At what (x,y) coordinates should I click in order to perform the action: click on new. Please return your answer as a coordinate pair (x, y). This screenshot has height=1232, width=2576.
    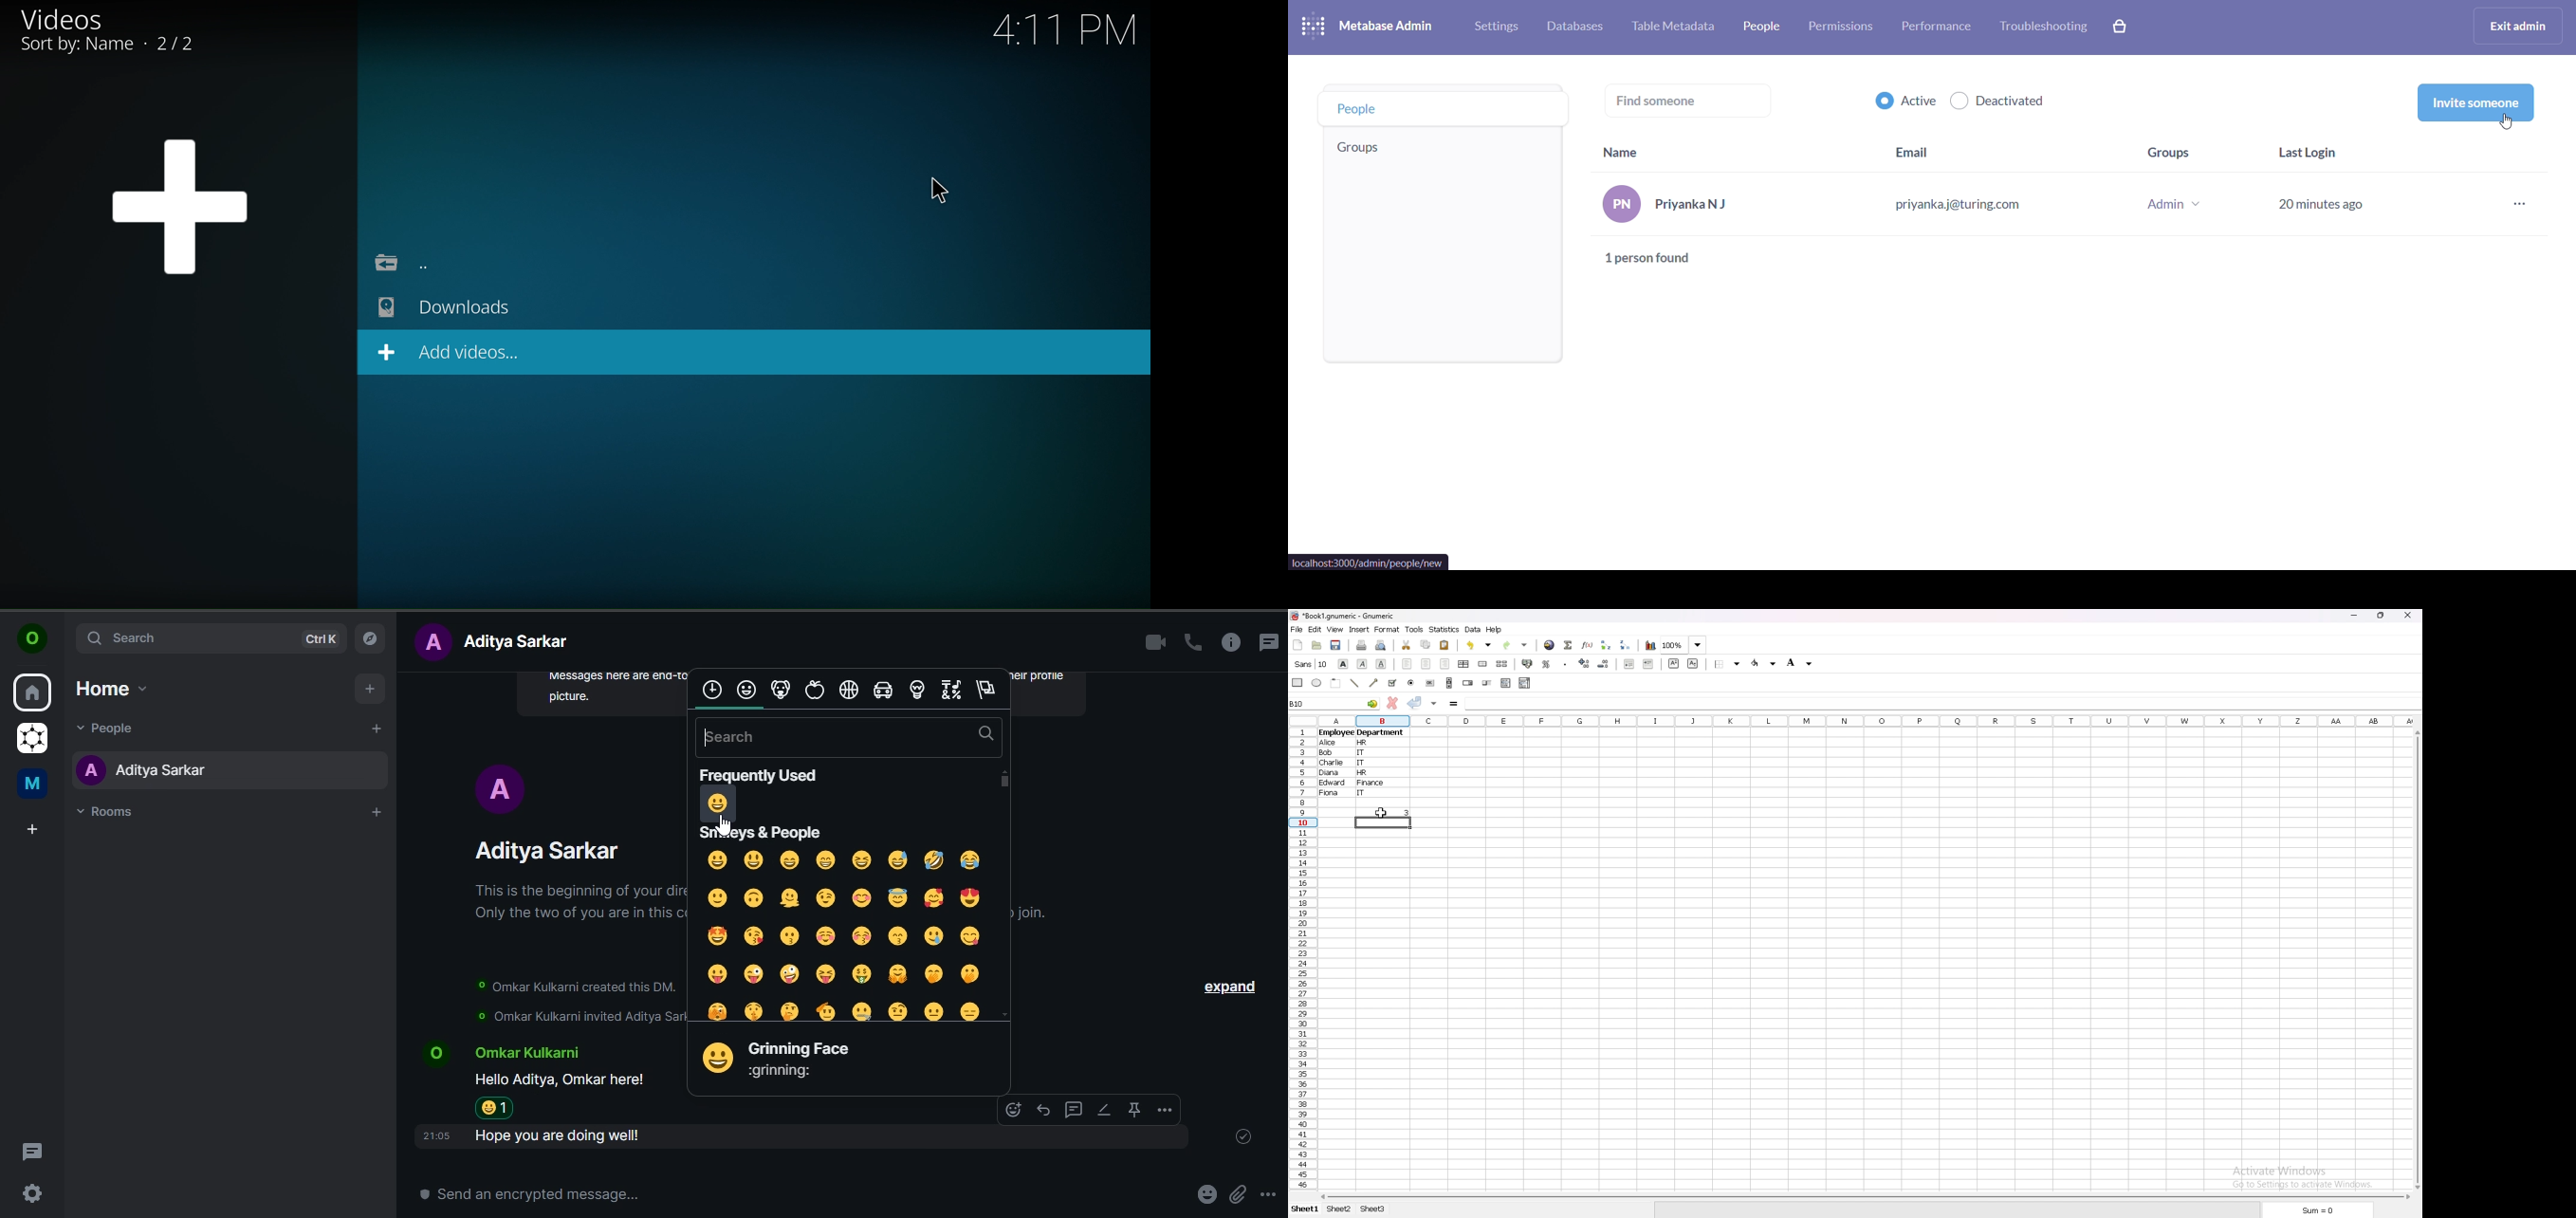
    Looking at the image, I should click on (1297, 645).